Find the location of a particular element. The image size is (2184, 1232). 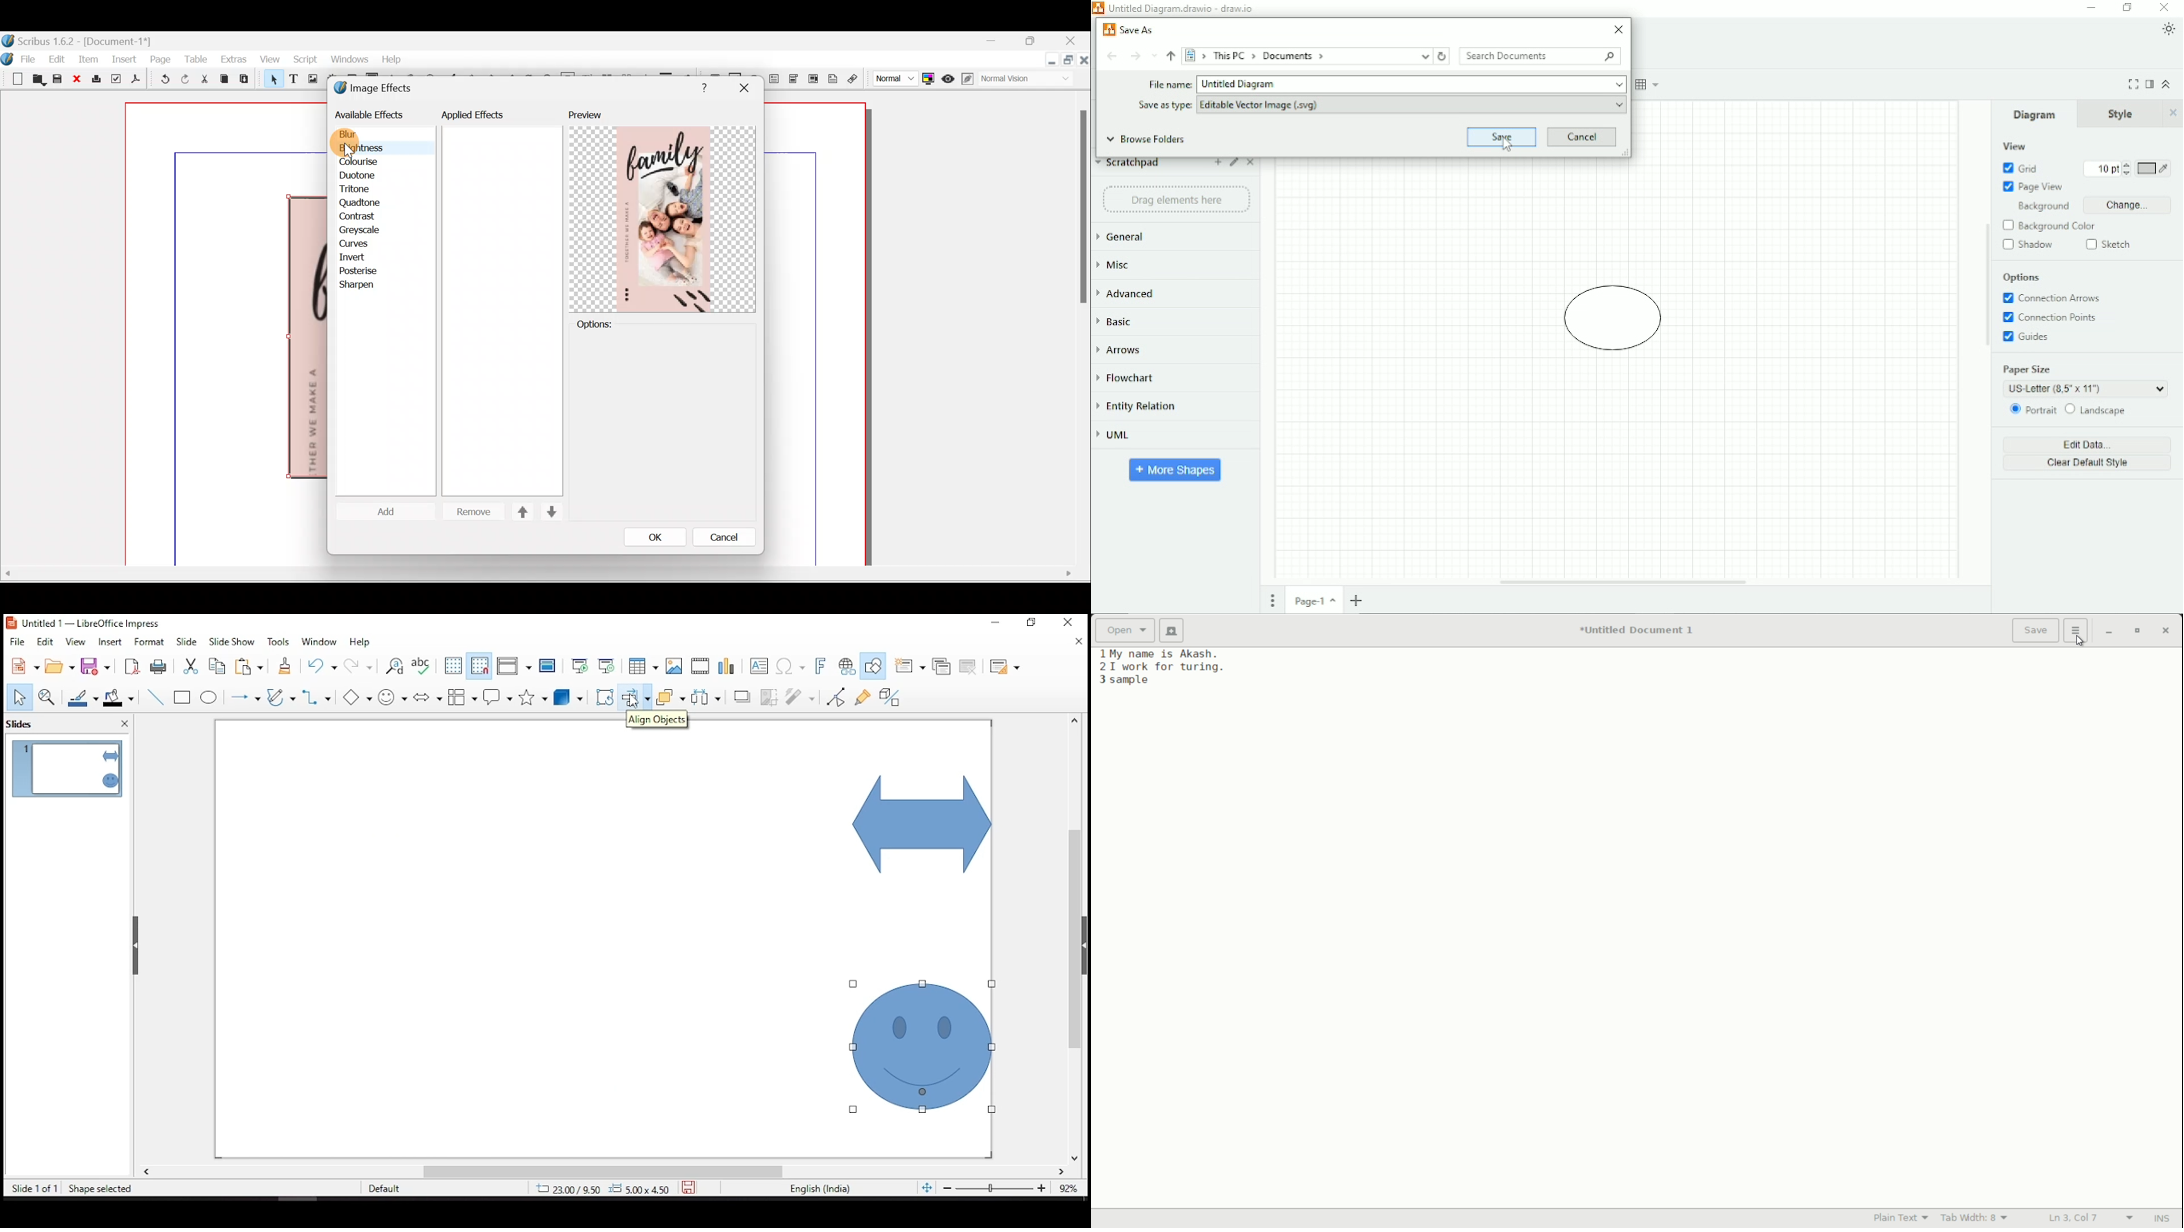

3D objects is located at coordinates (567, 698).